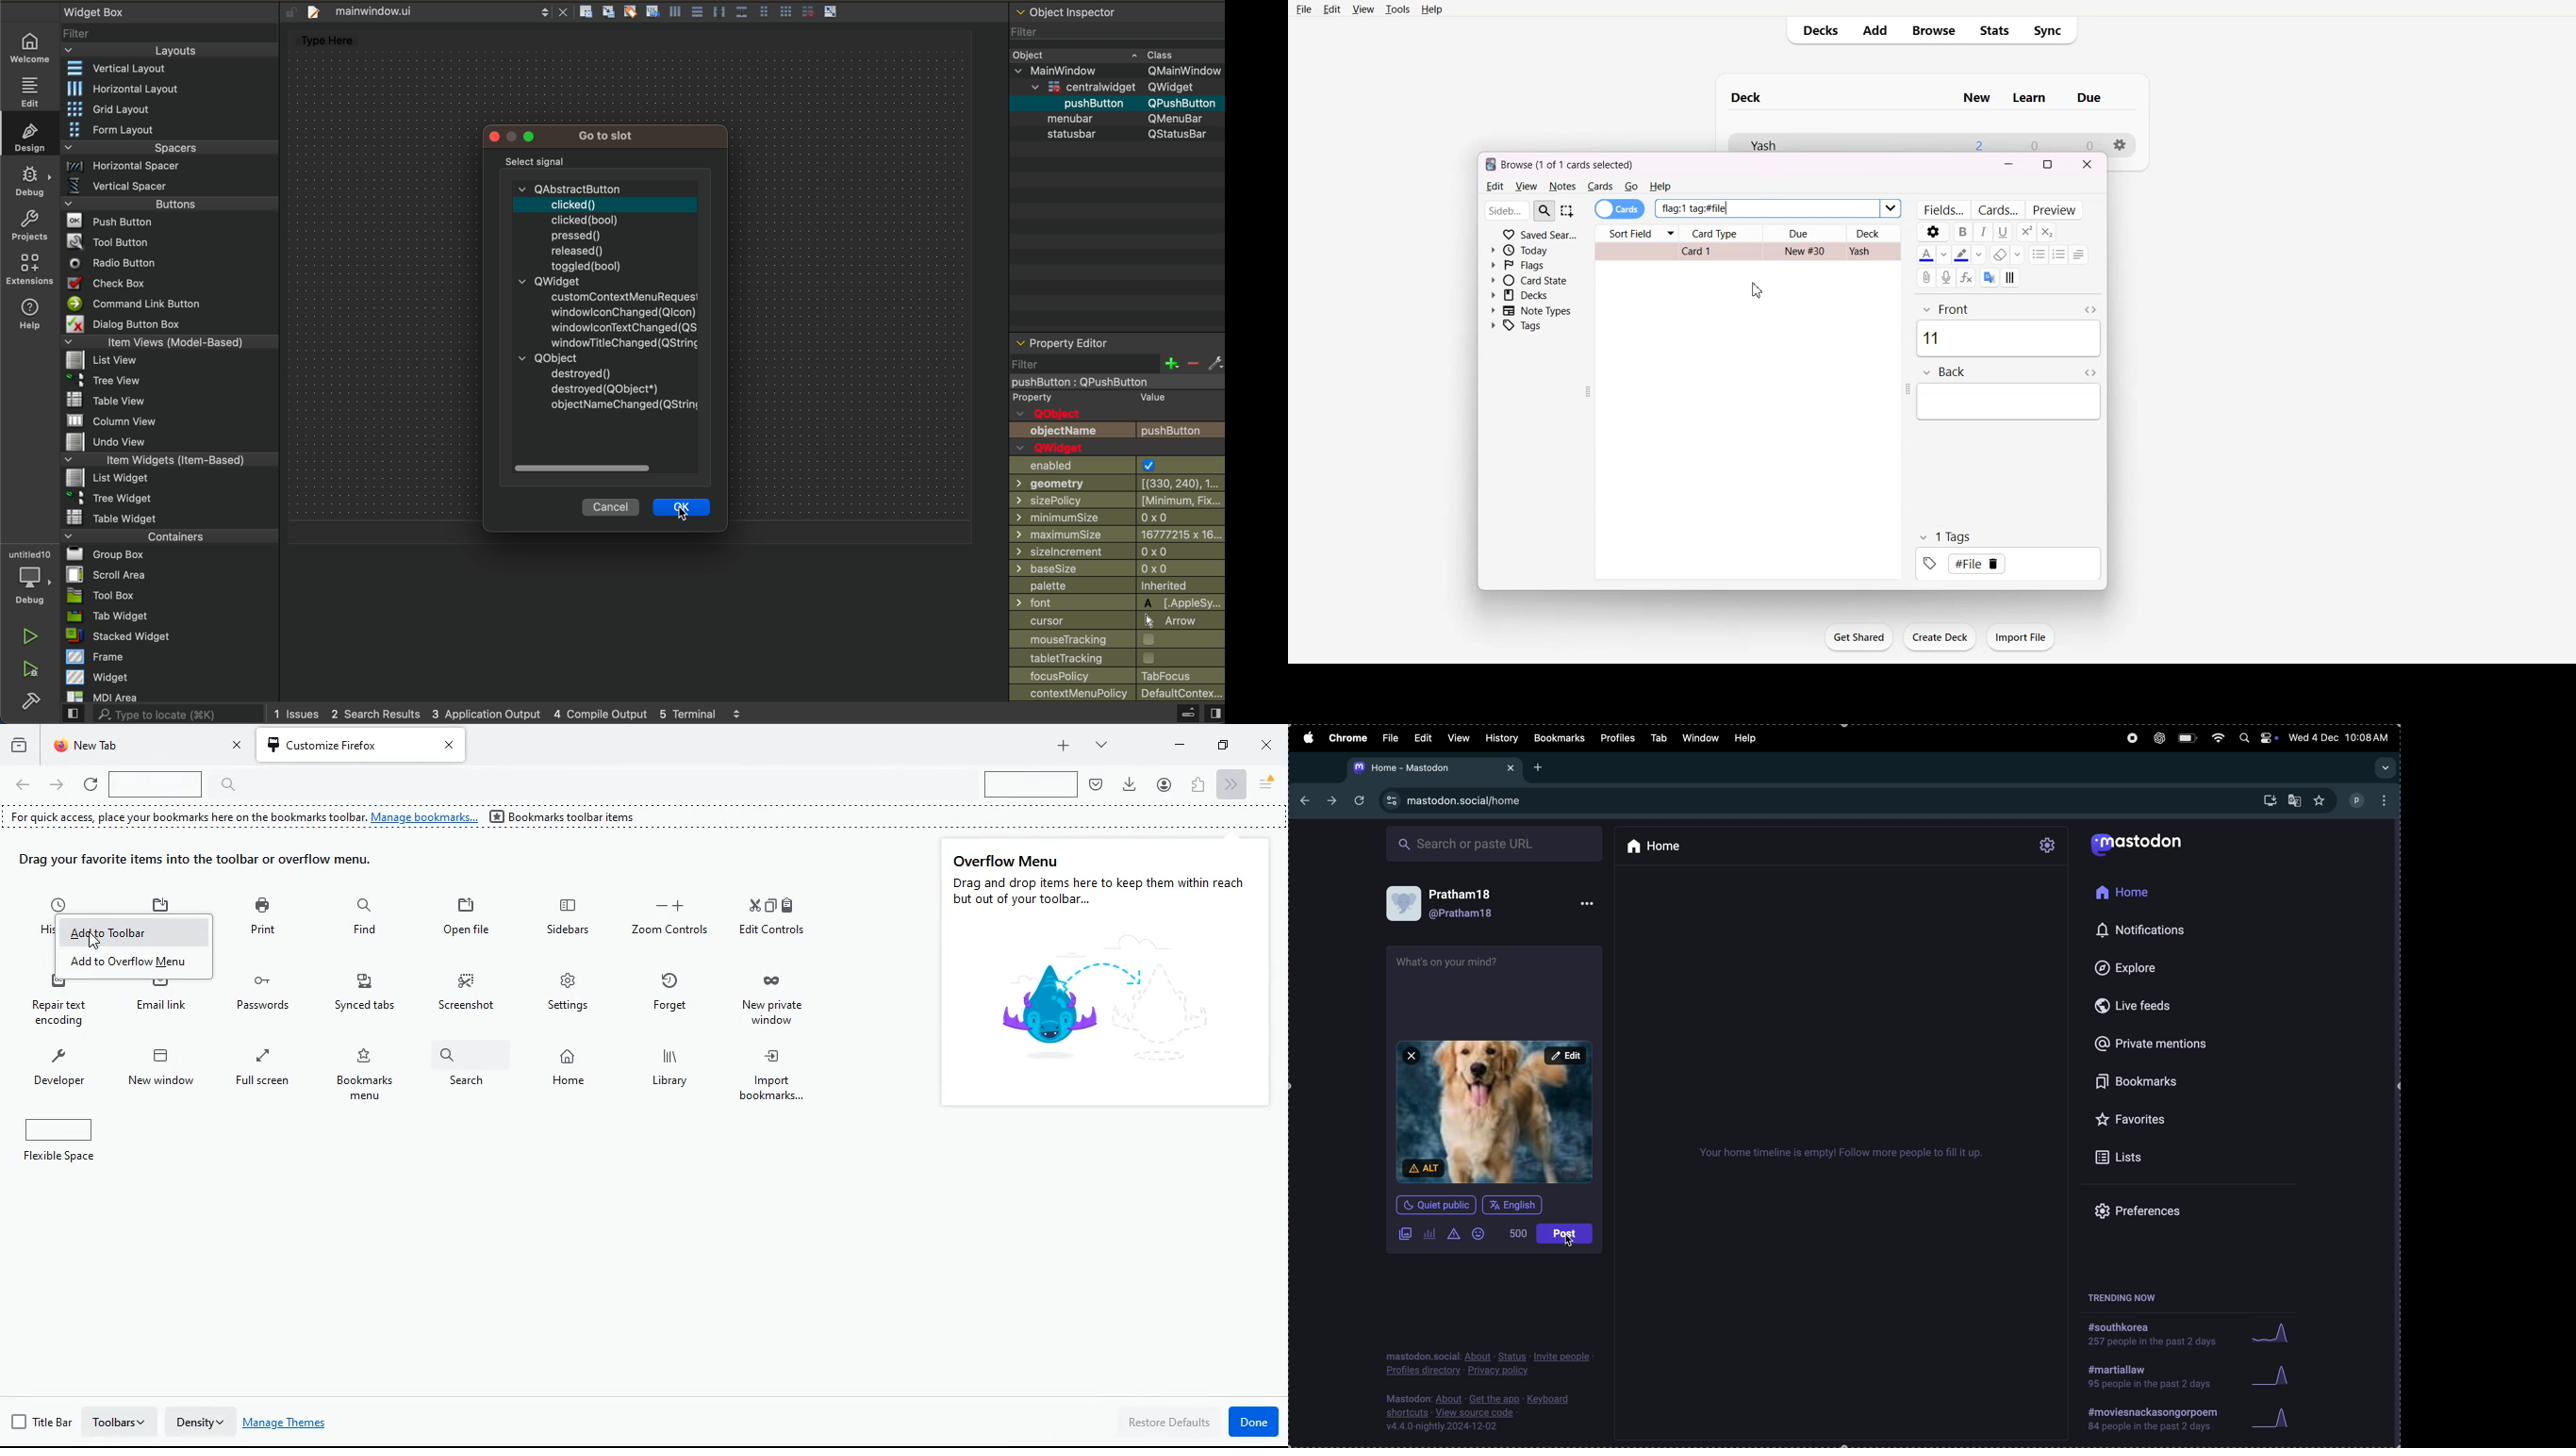  I want to click on Command line button, so click(170, 304).